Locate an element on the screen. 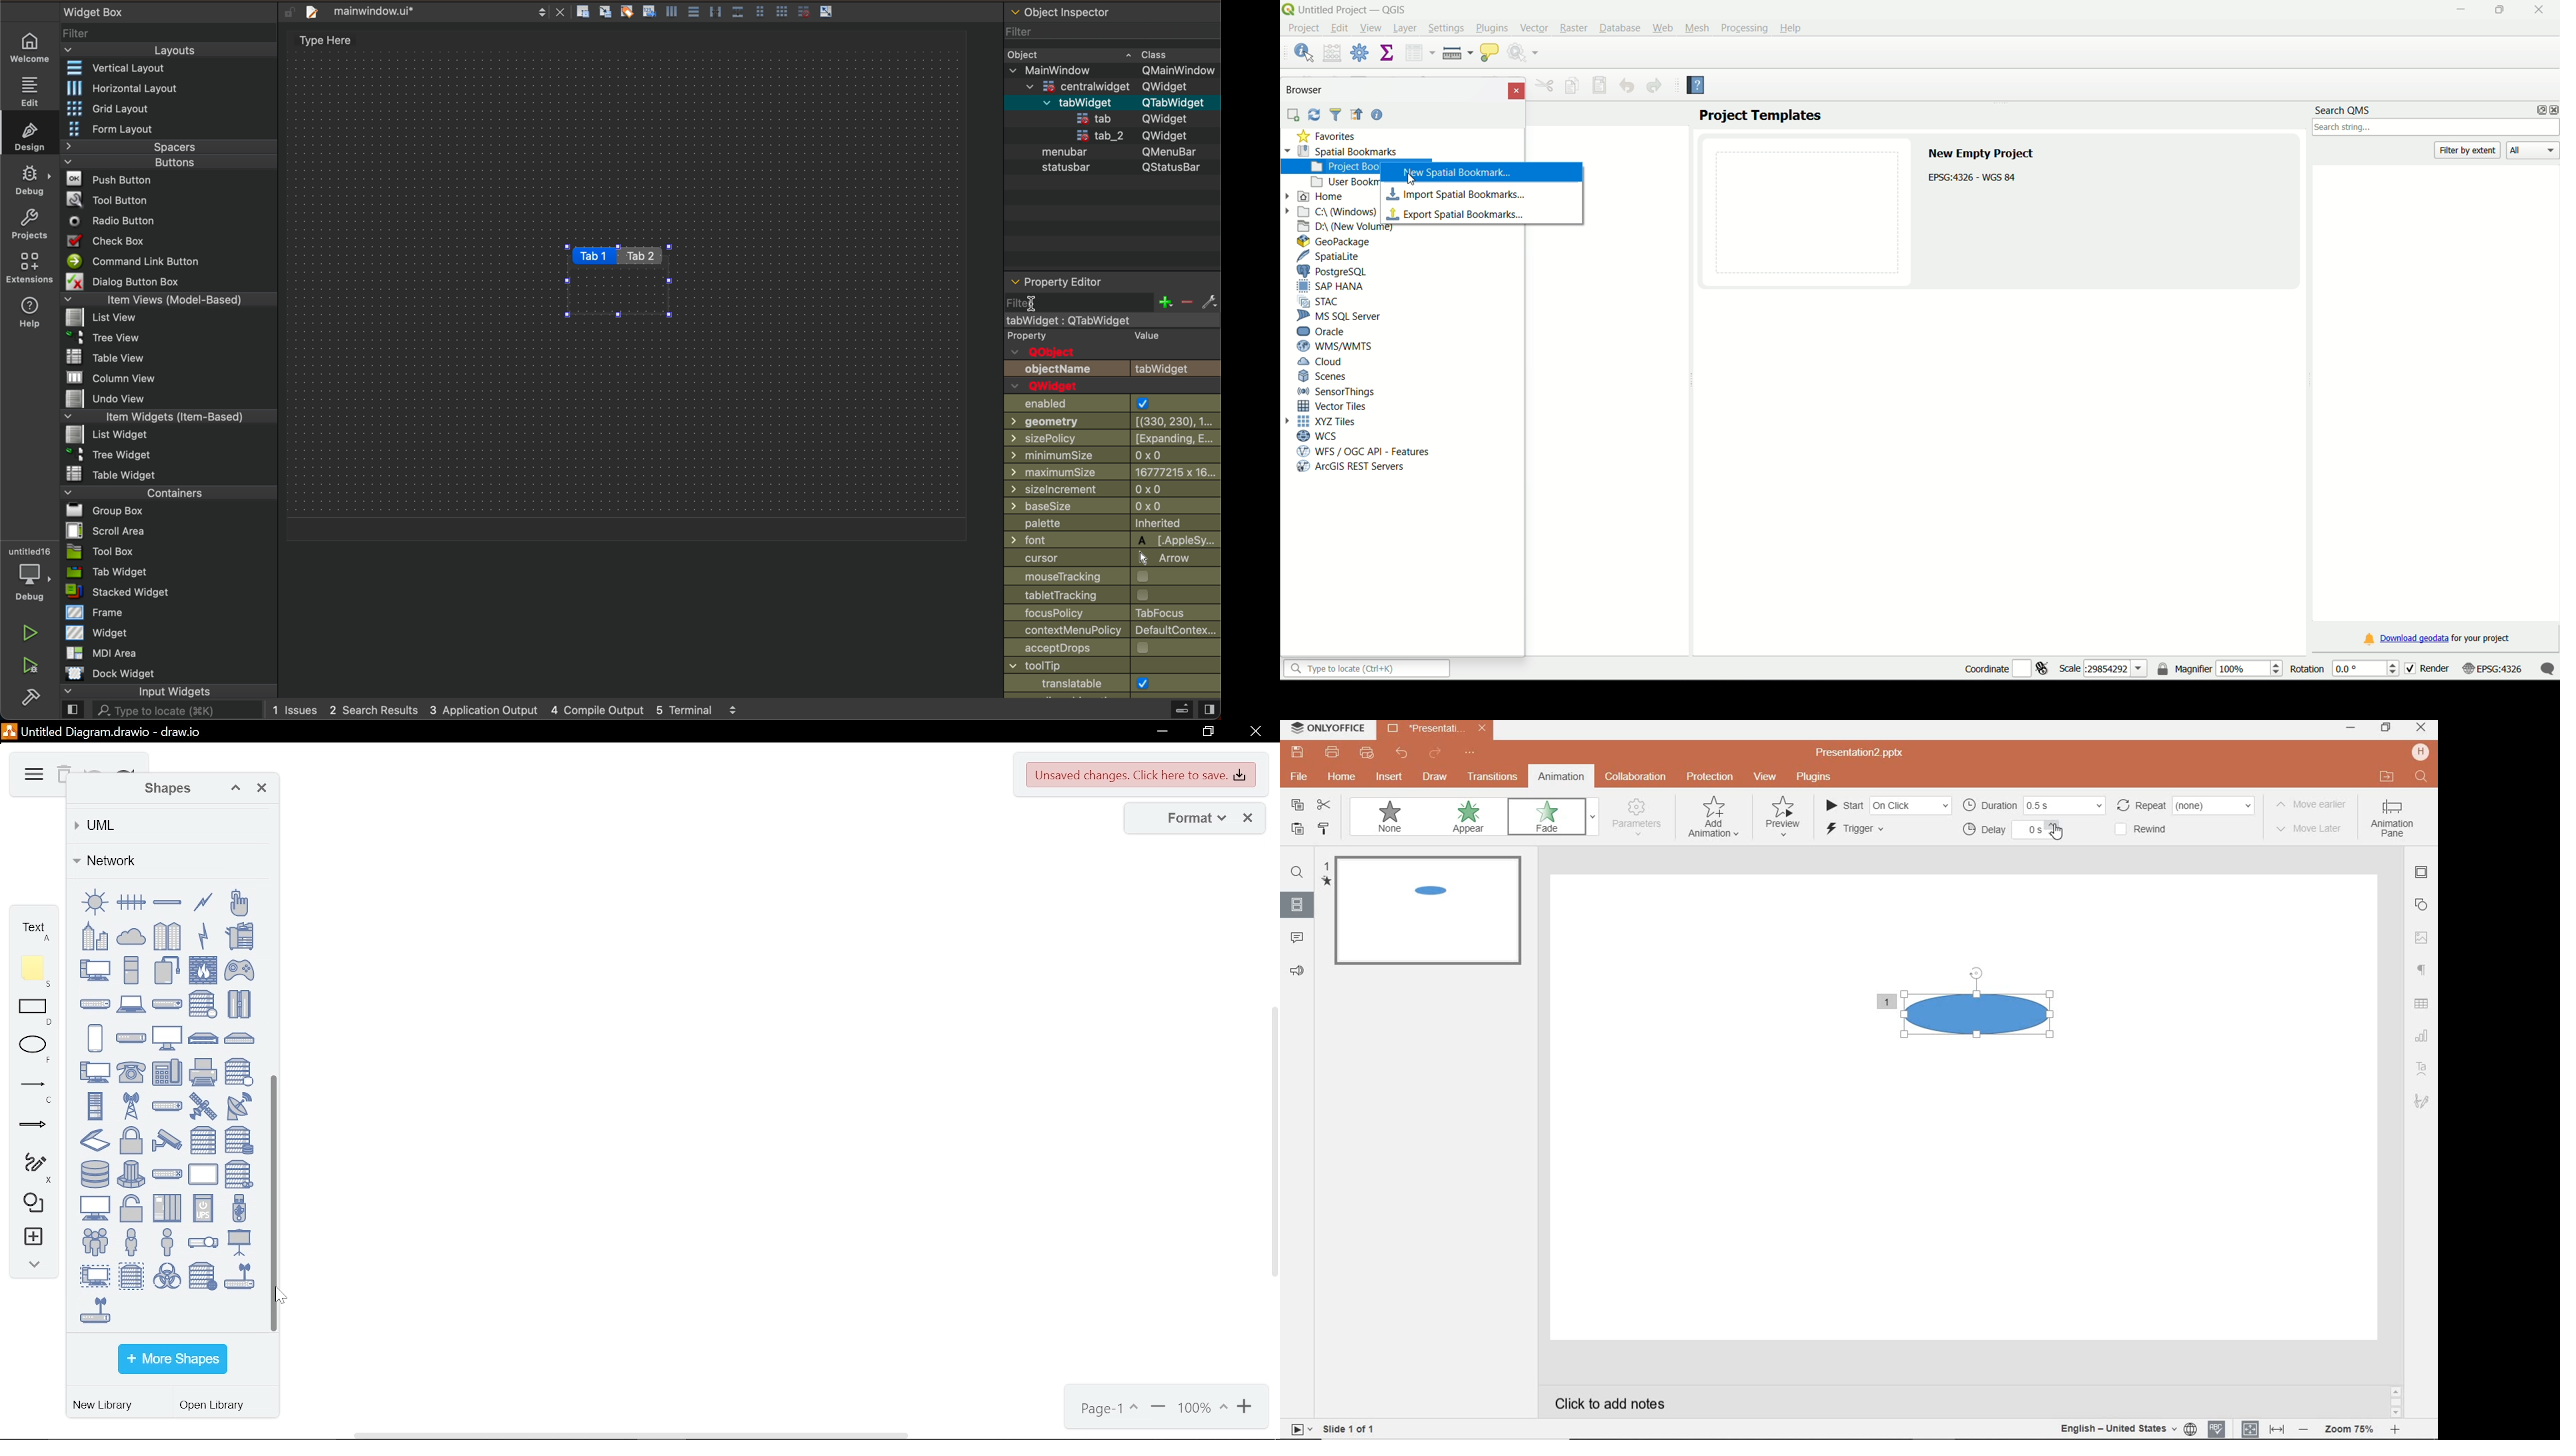 The height and width of the screenshot is (1456, 2576). community is located at coordinates (168, 936).